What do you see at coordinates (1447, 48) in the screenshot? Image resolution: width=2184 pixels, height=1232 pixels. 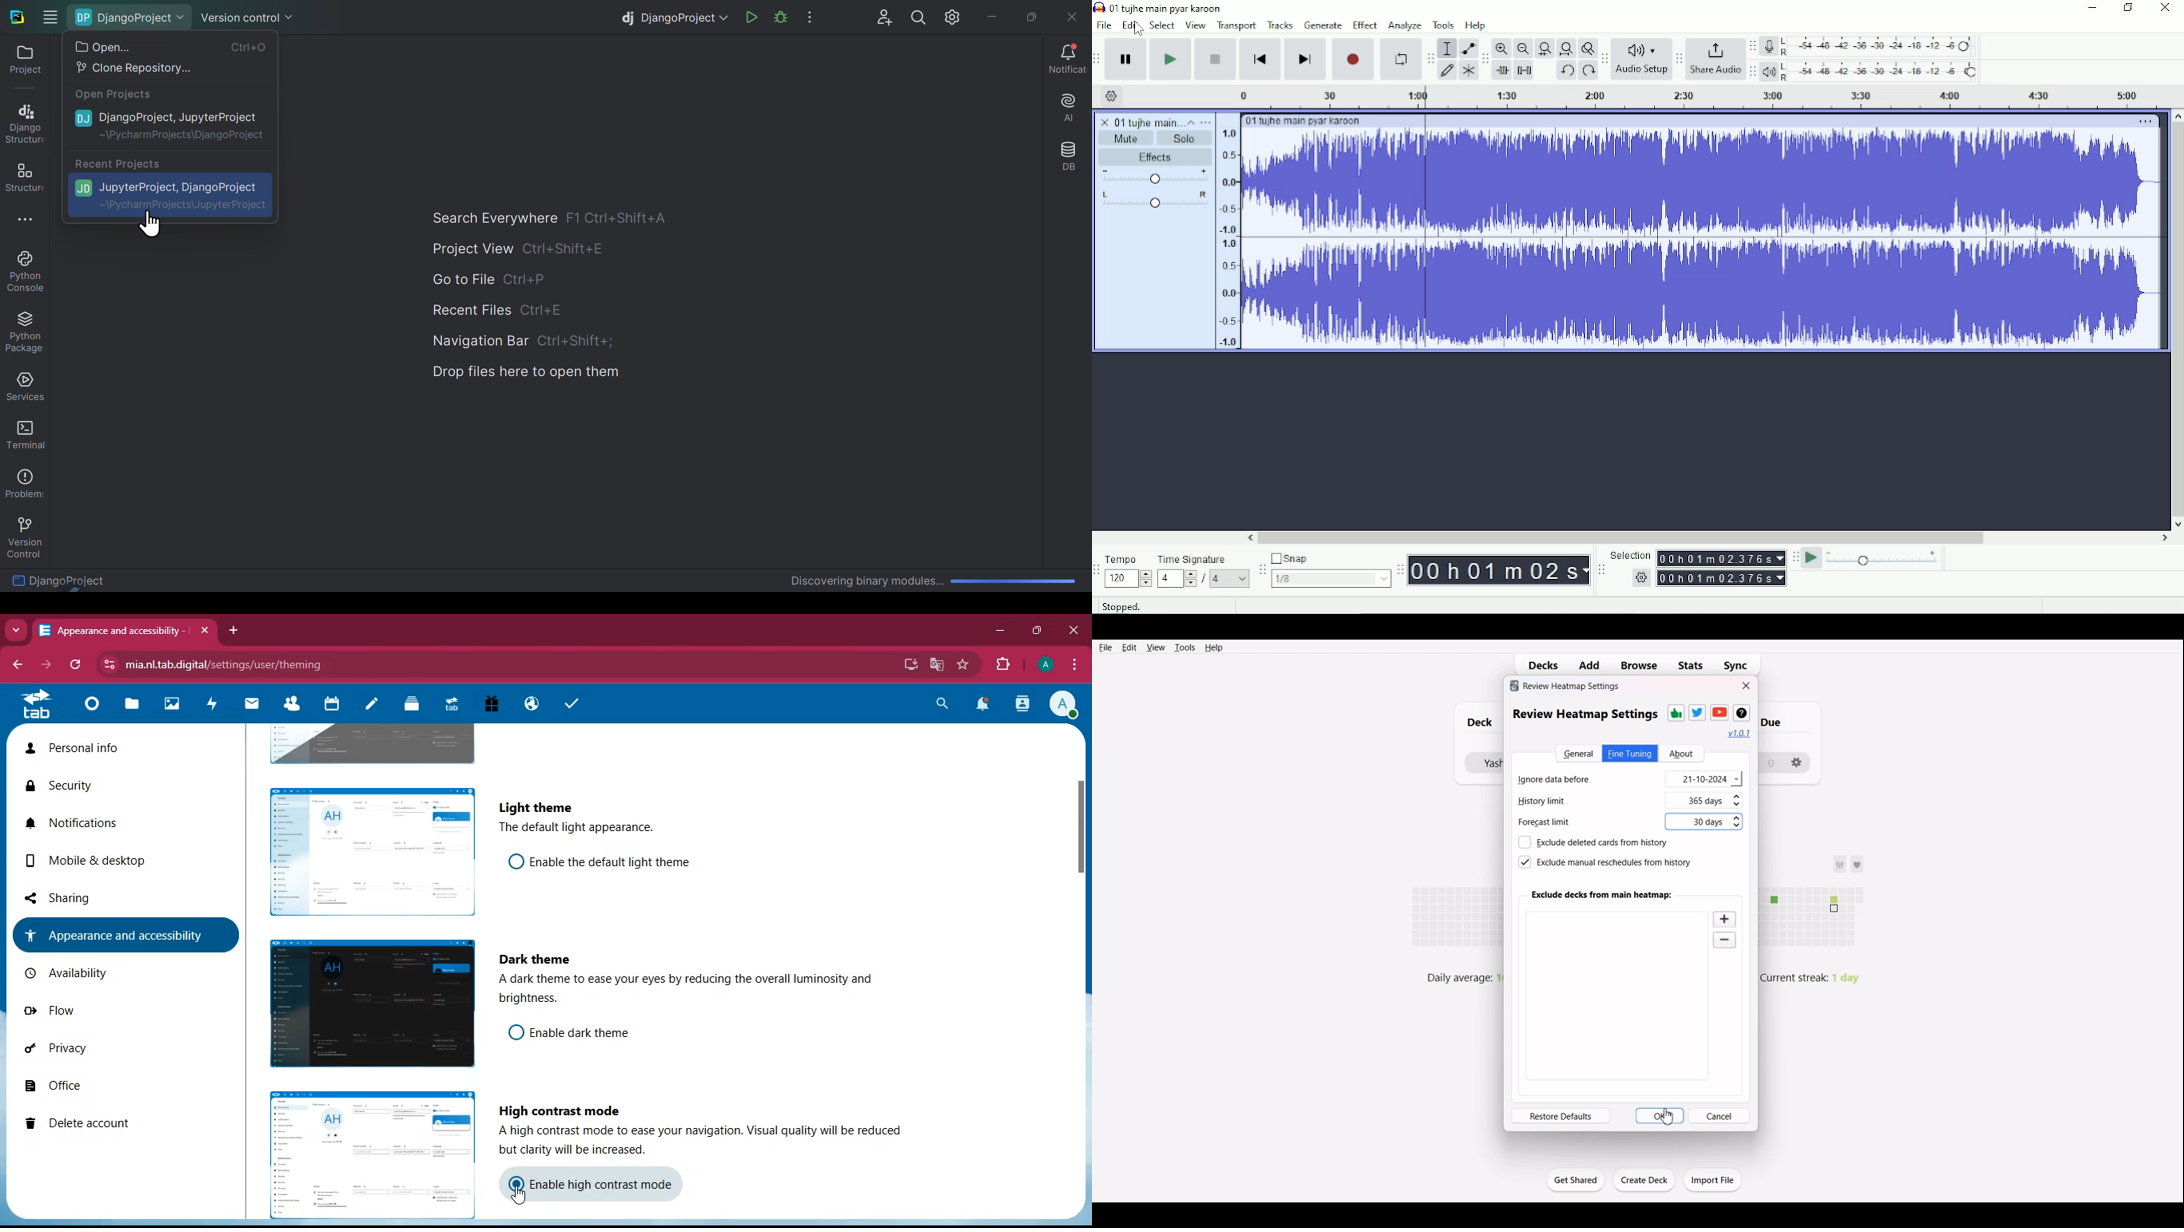 I see `Selection tool` at bounding box center [1447, 48].